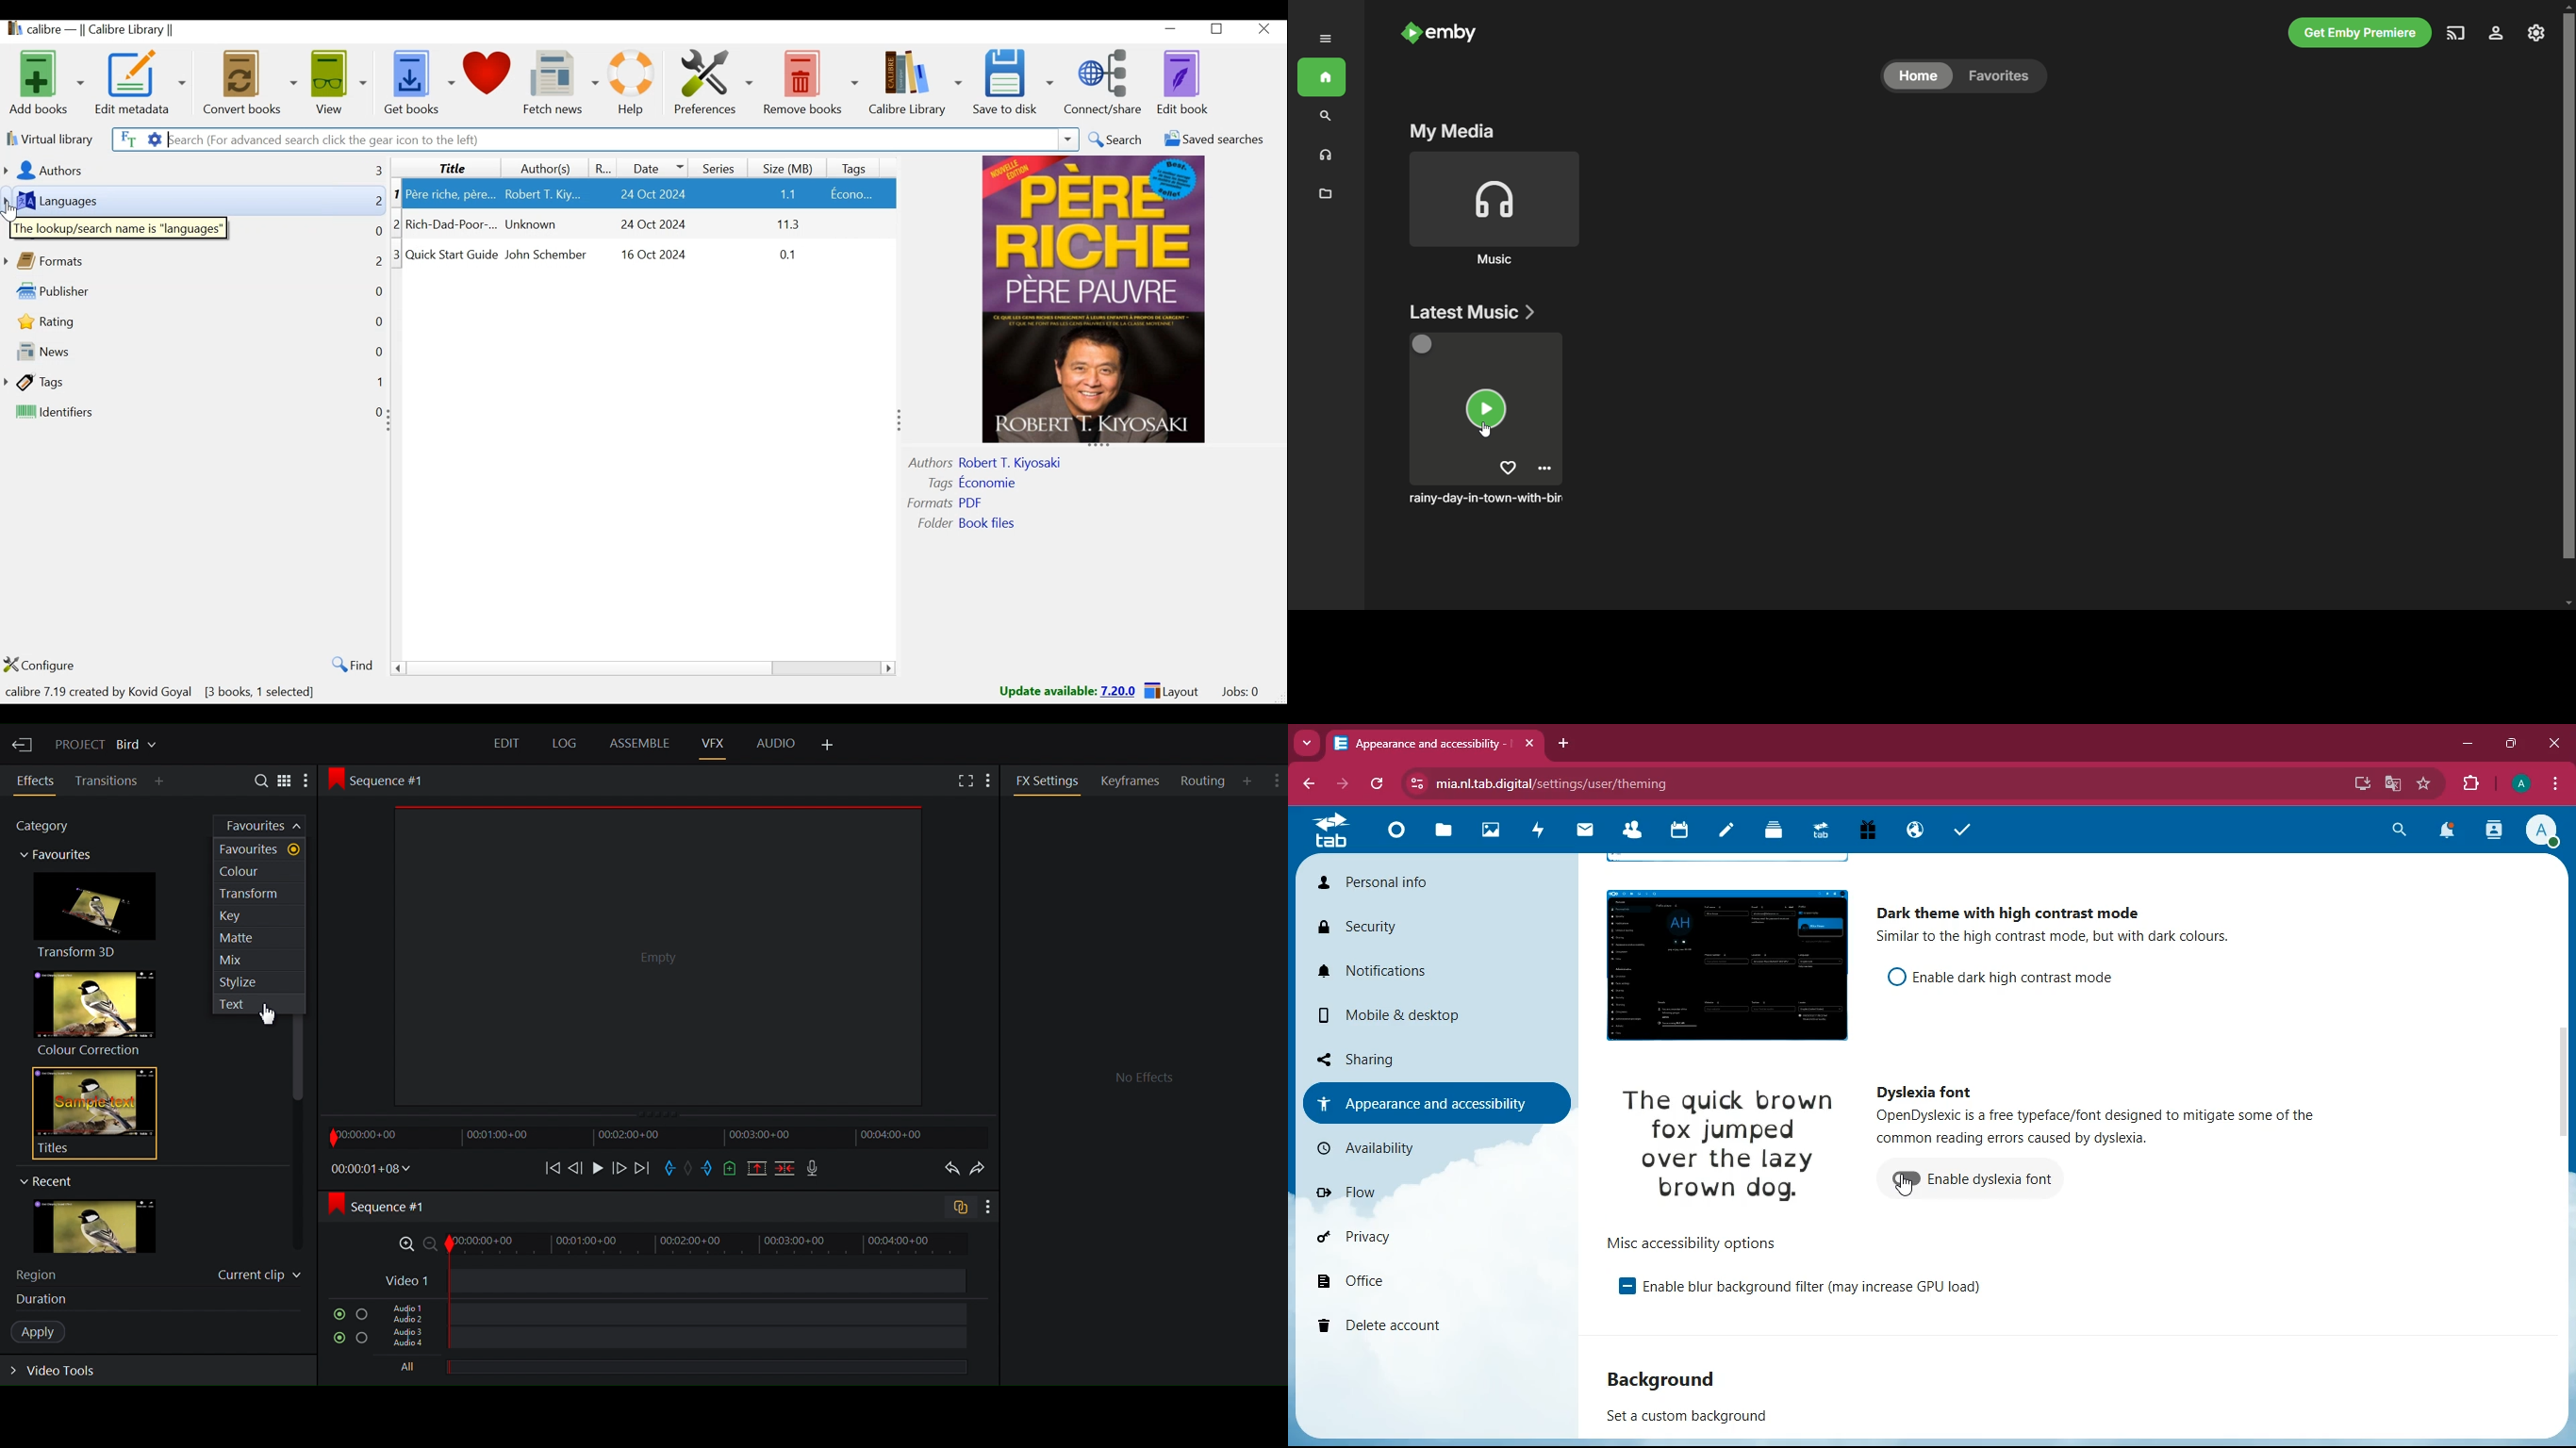  I want to click on maximize, so click(2513, 740).